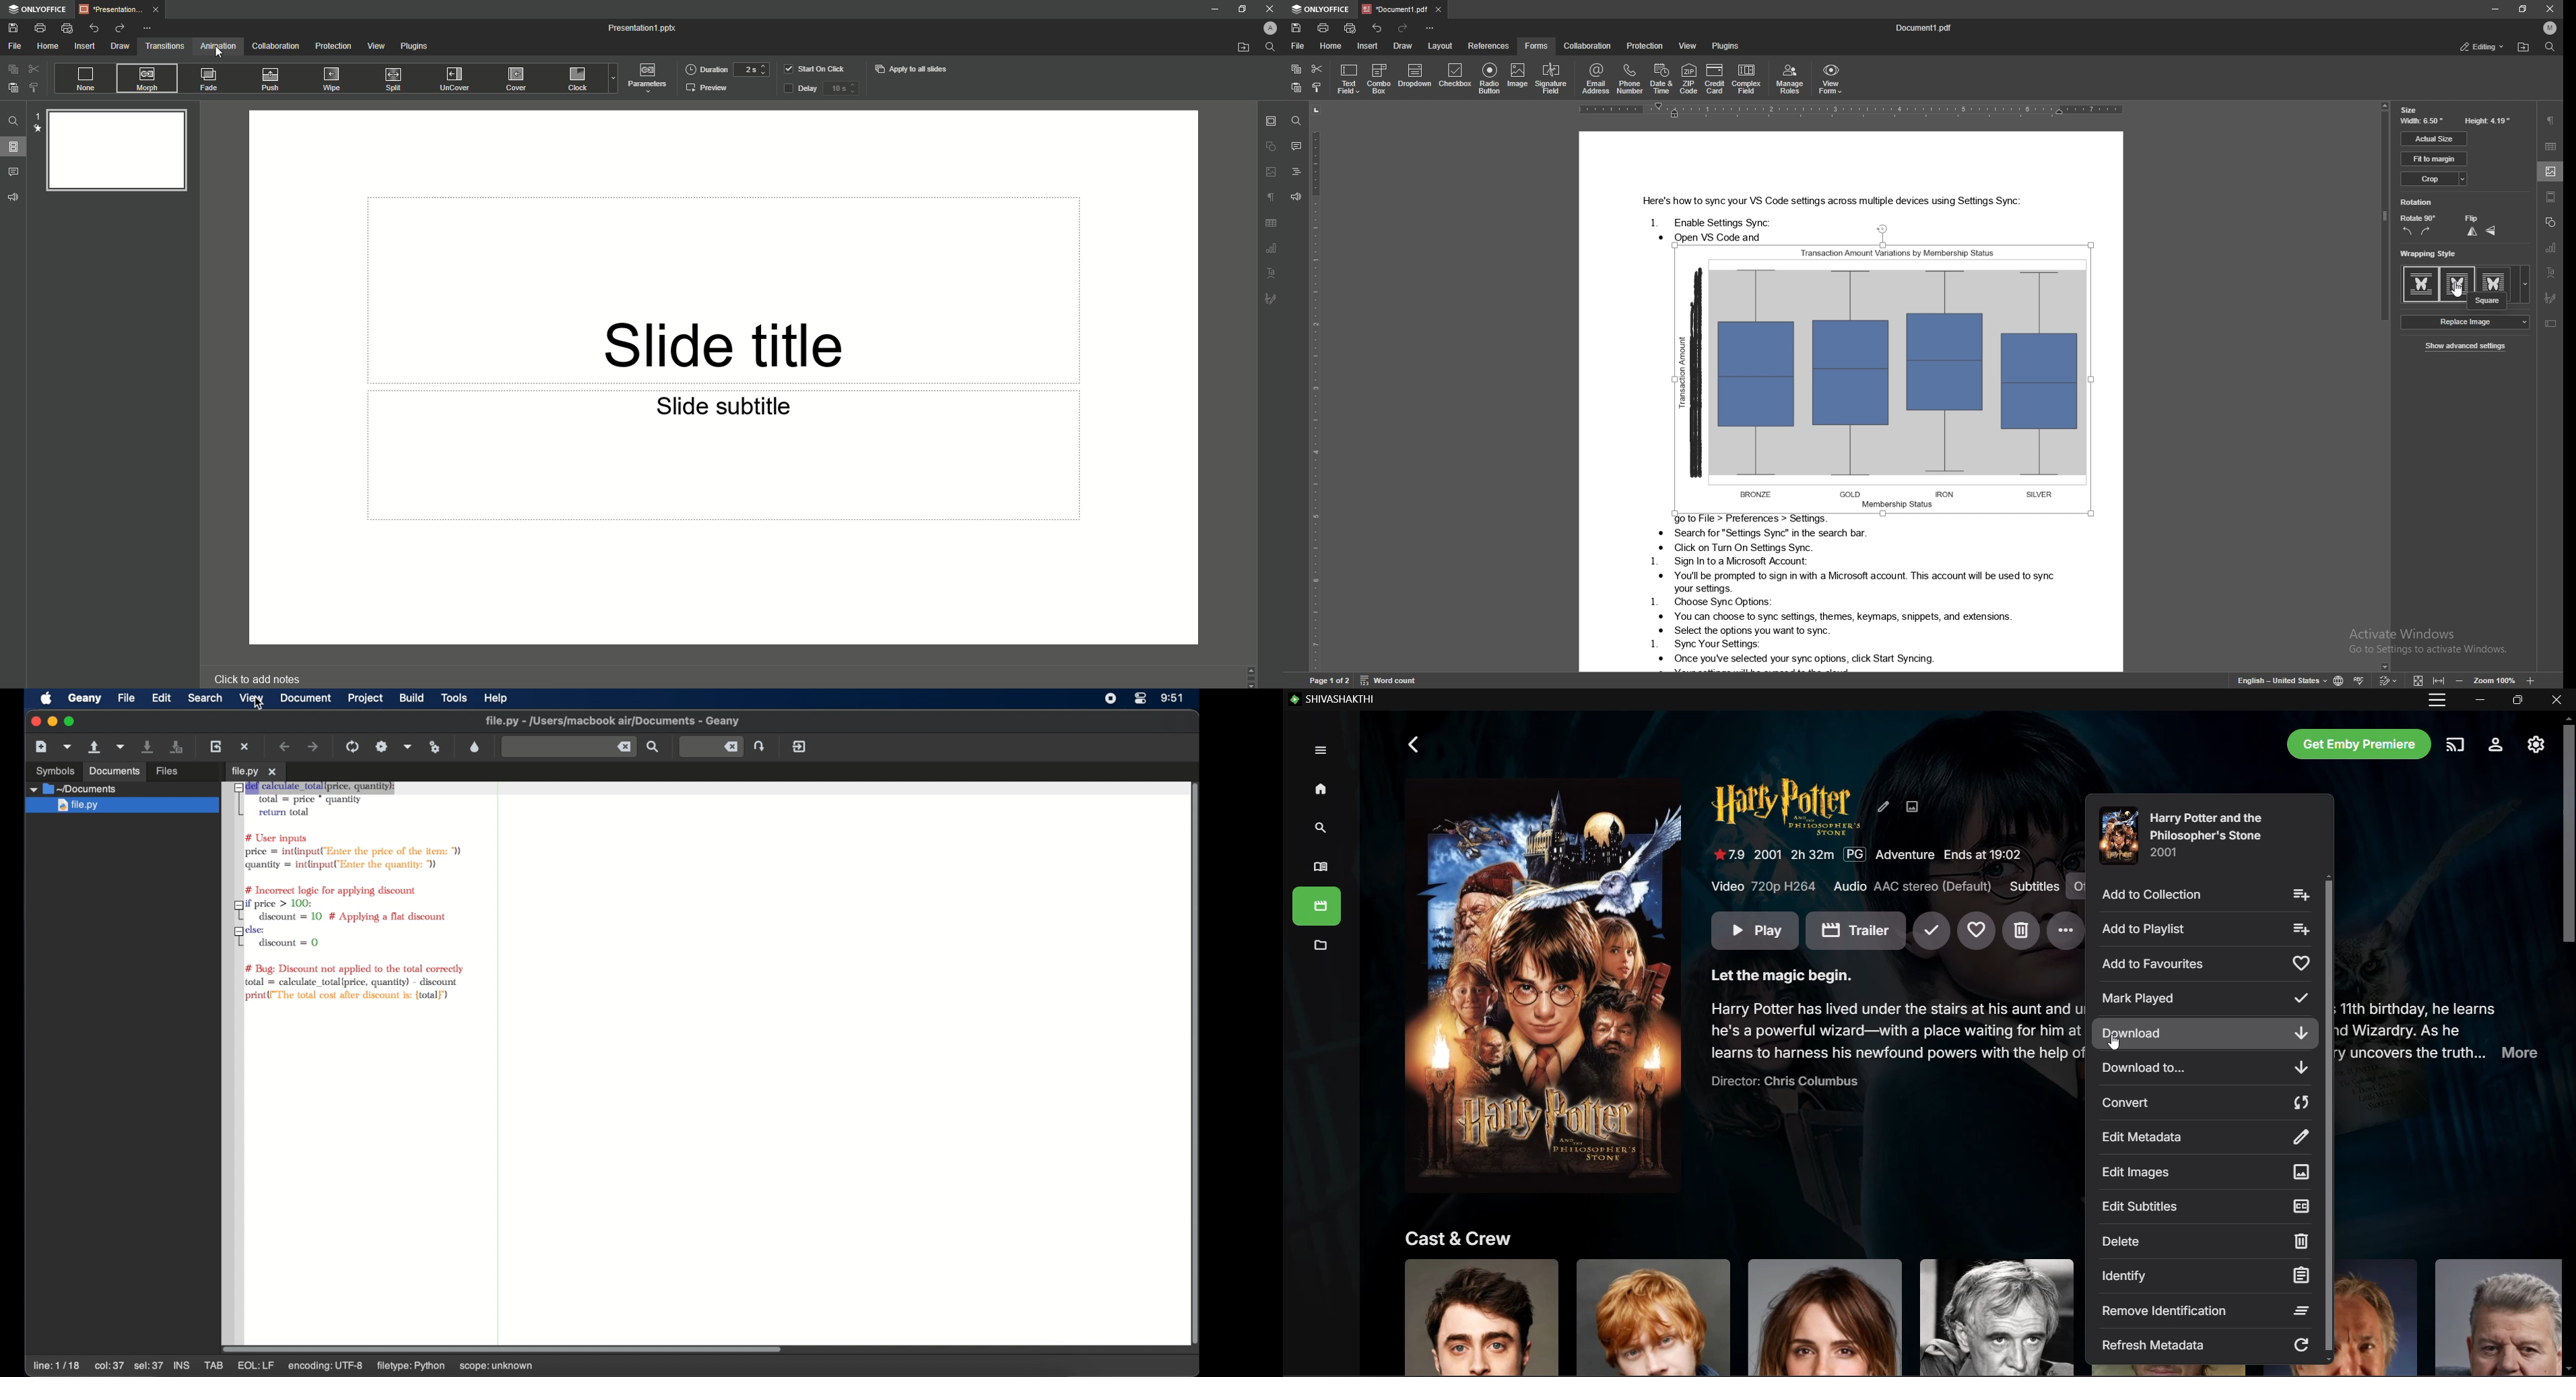  What do you see at coordinates (1141, 699) in the screenshot?
I see `control center` at bounding box center [1141, 699].